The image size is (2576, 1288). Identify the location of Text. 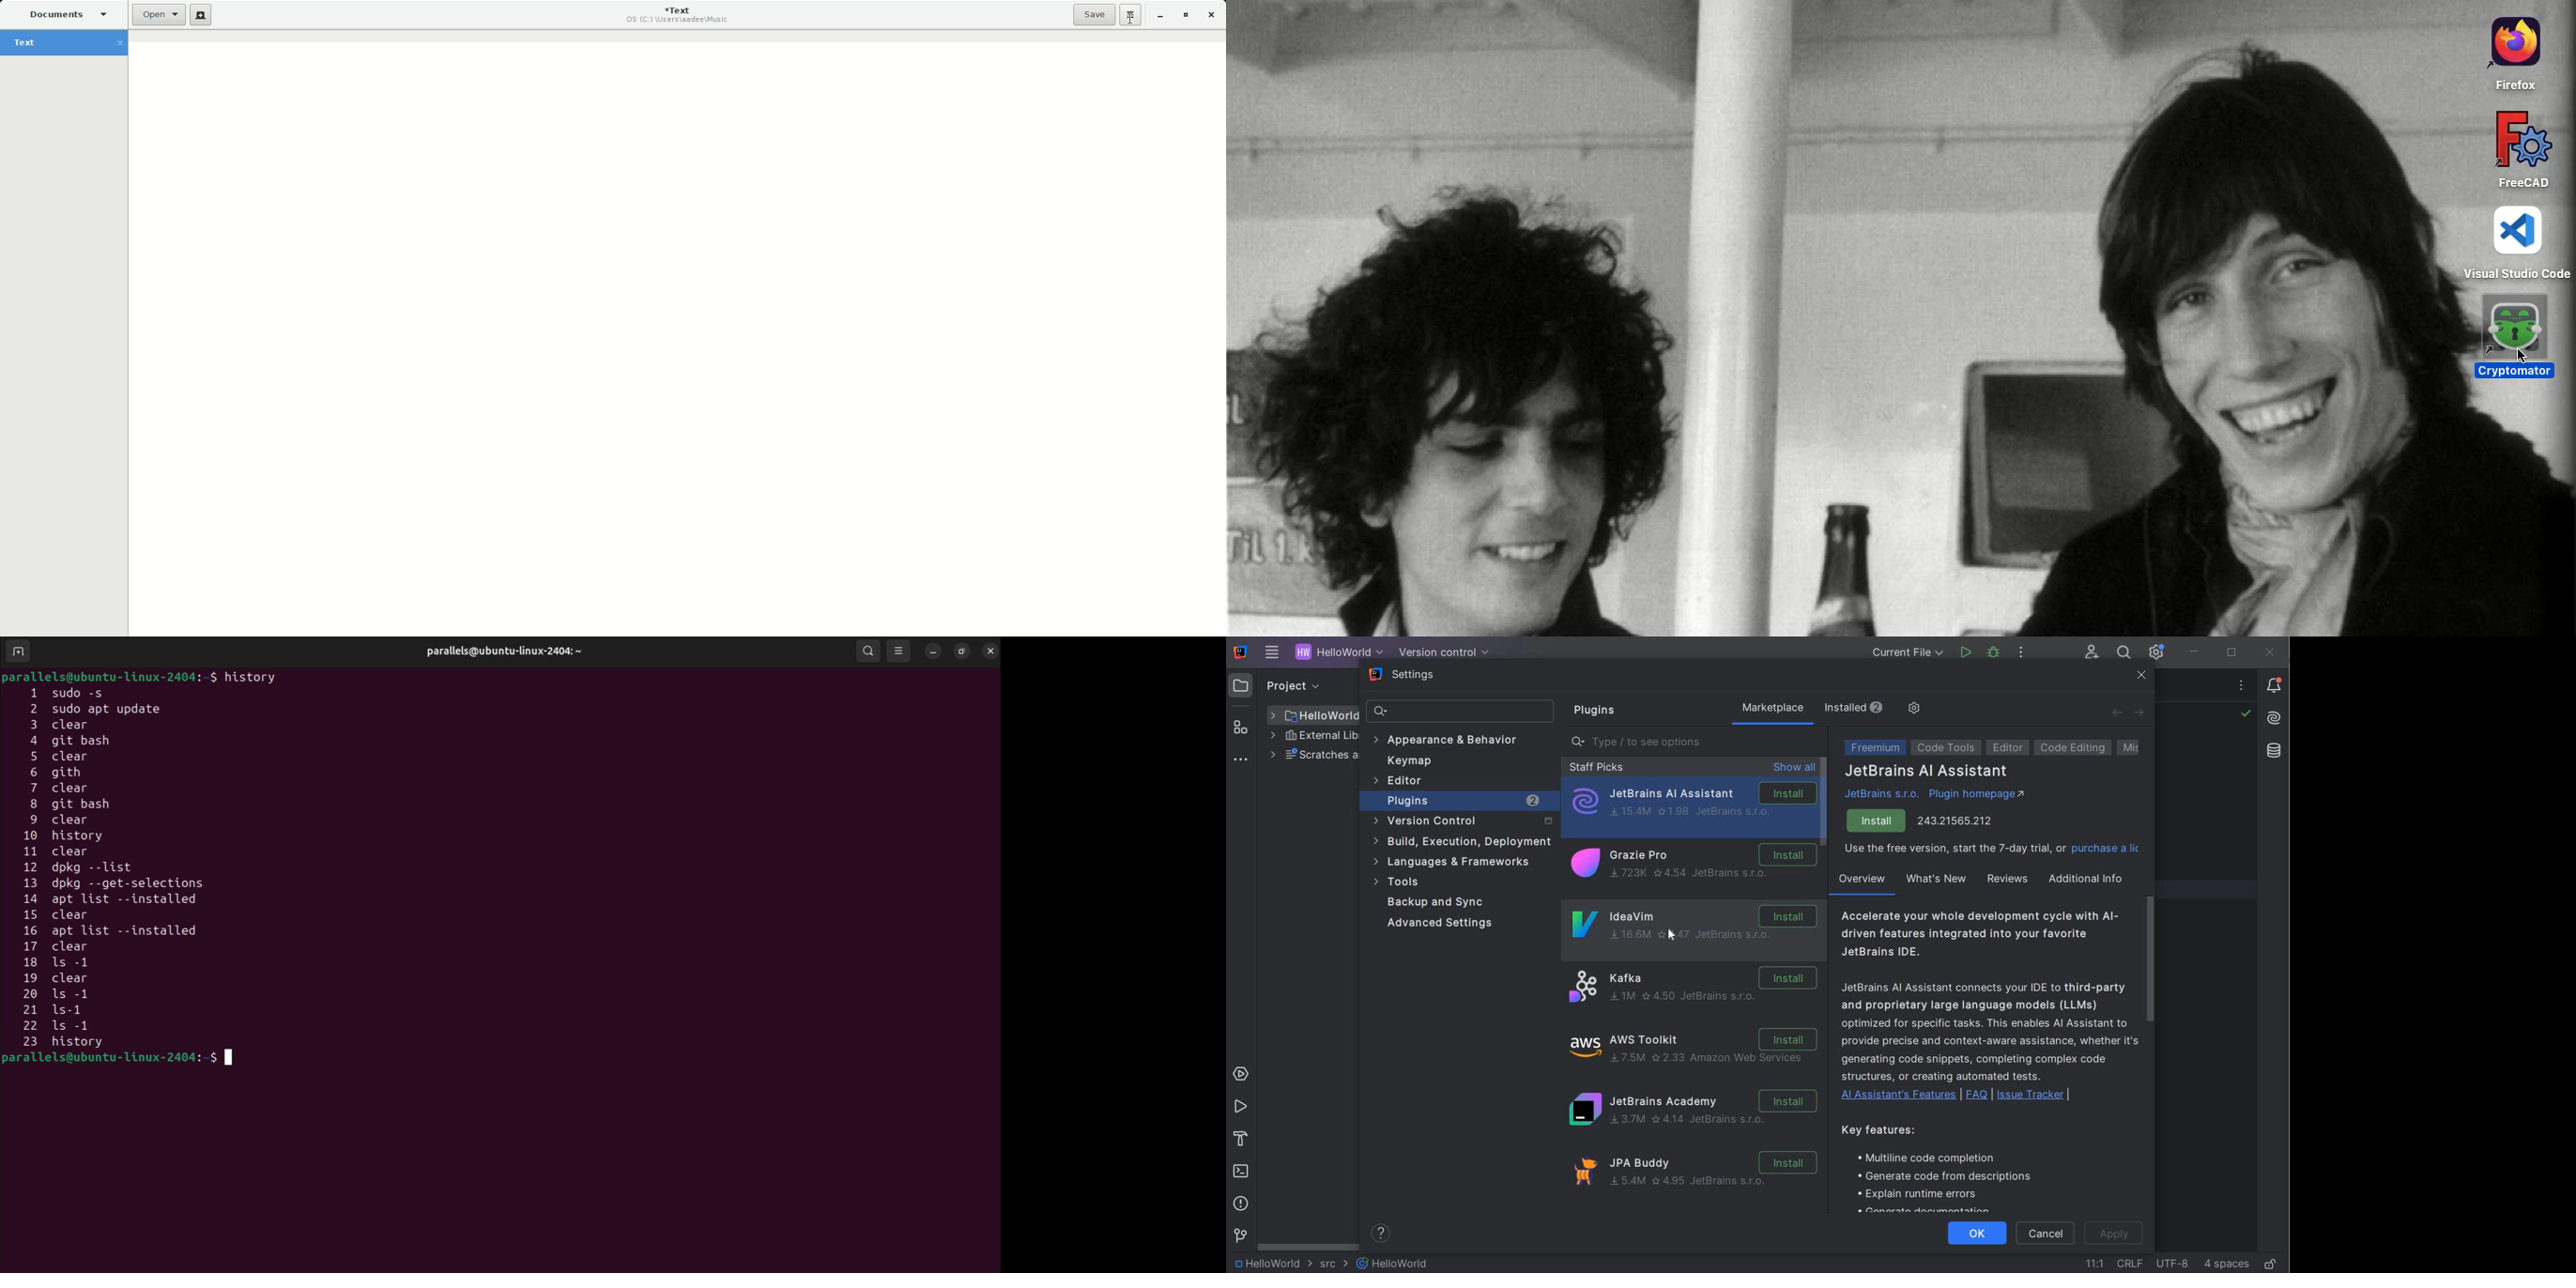
(680, 15).